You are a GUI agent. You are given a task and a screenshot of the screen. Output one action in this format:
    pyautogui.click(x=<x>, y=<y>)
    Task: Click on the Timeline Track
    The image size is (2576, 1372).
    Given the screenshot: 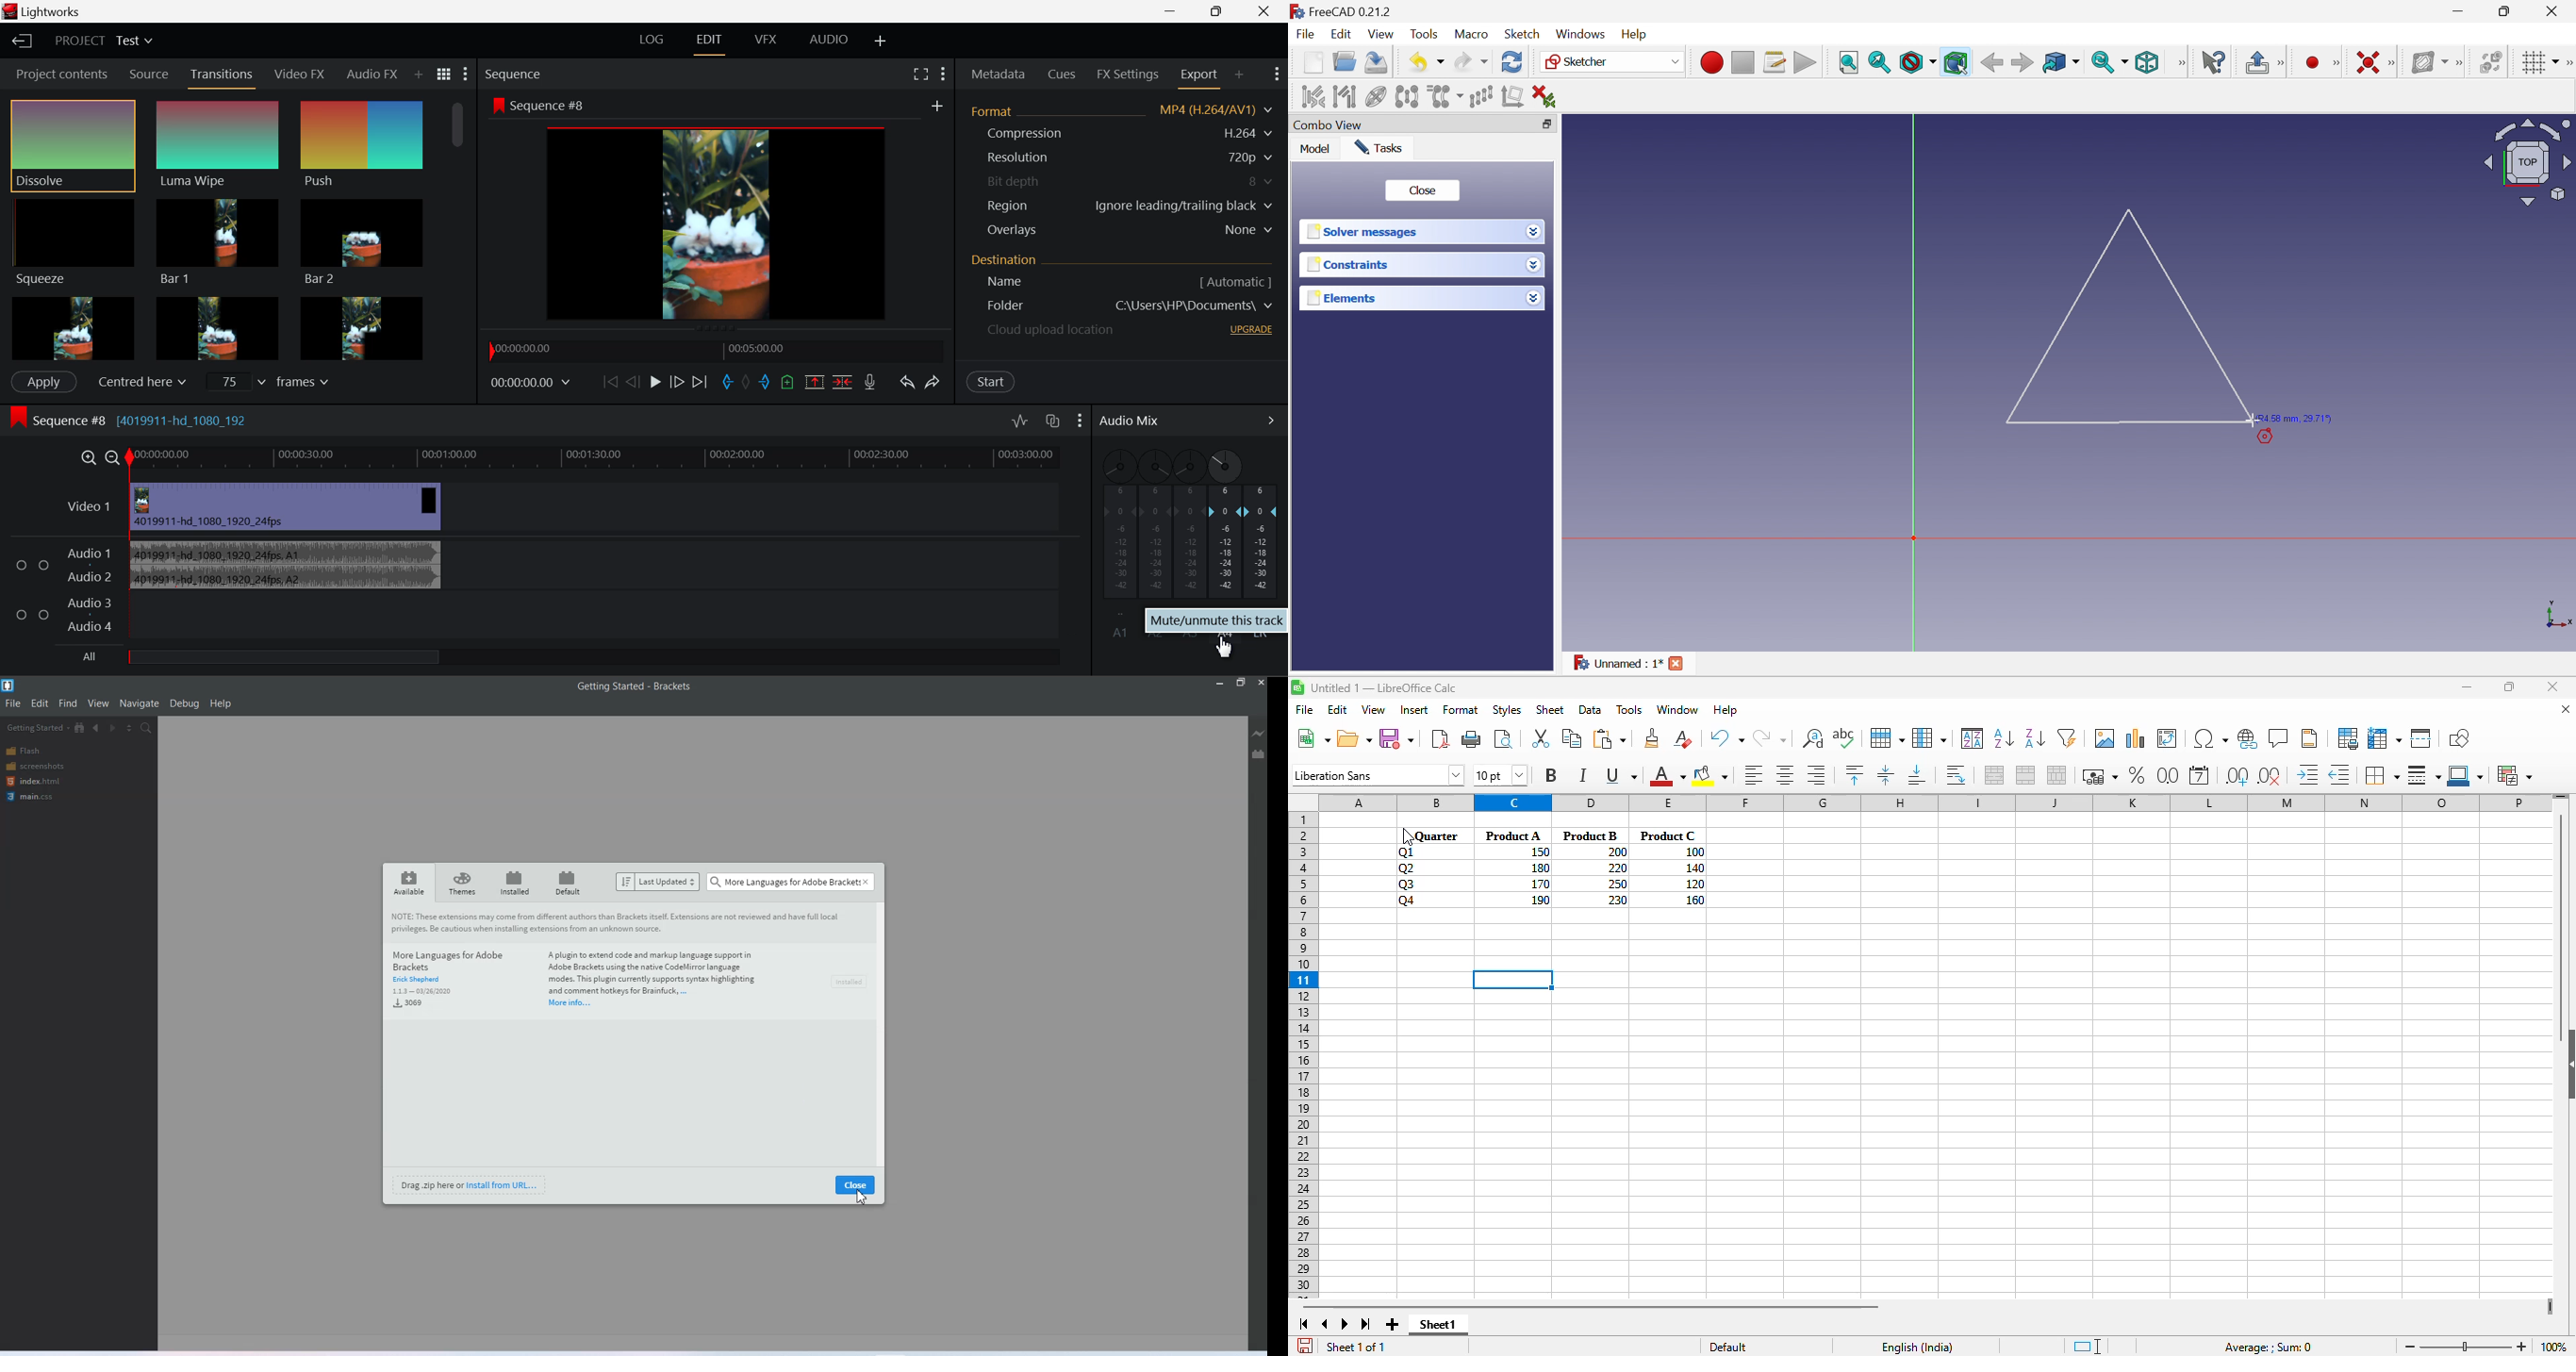 What is the action you would take?
    pyautogui.click(x=606, y=460)
    